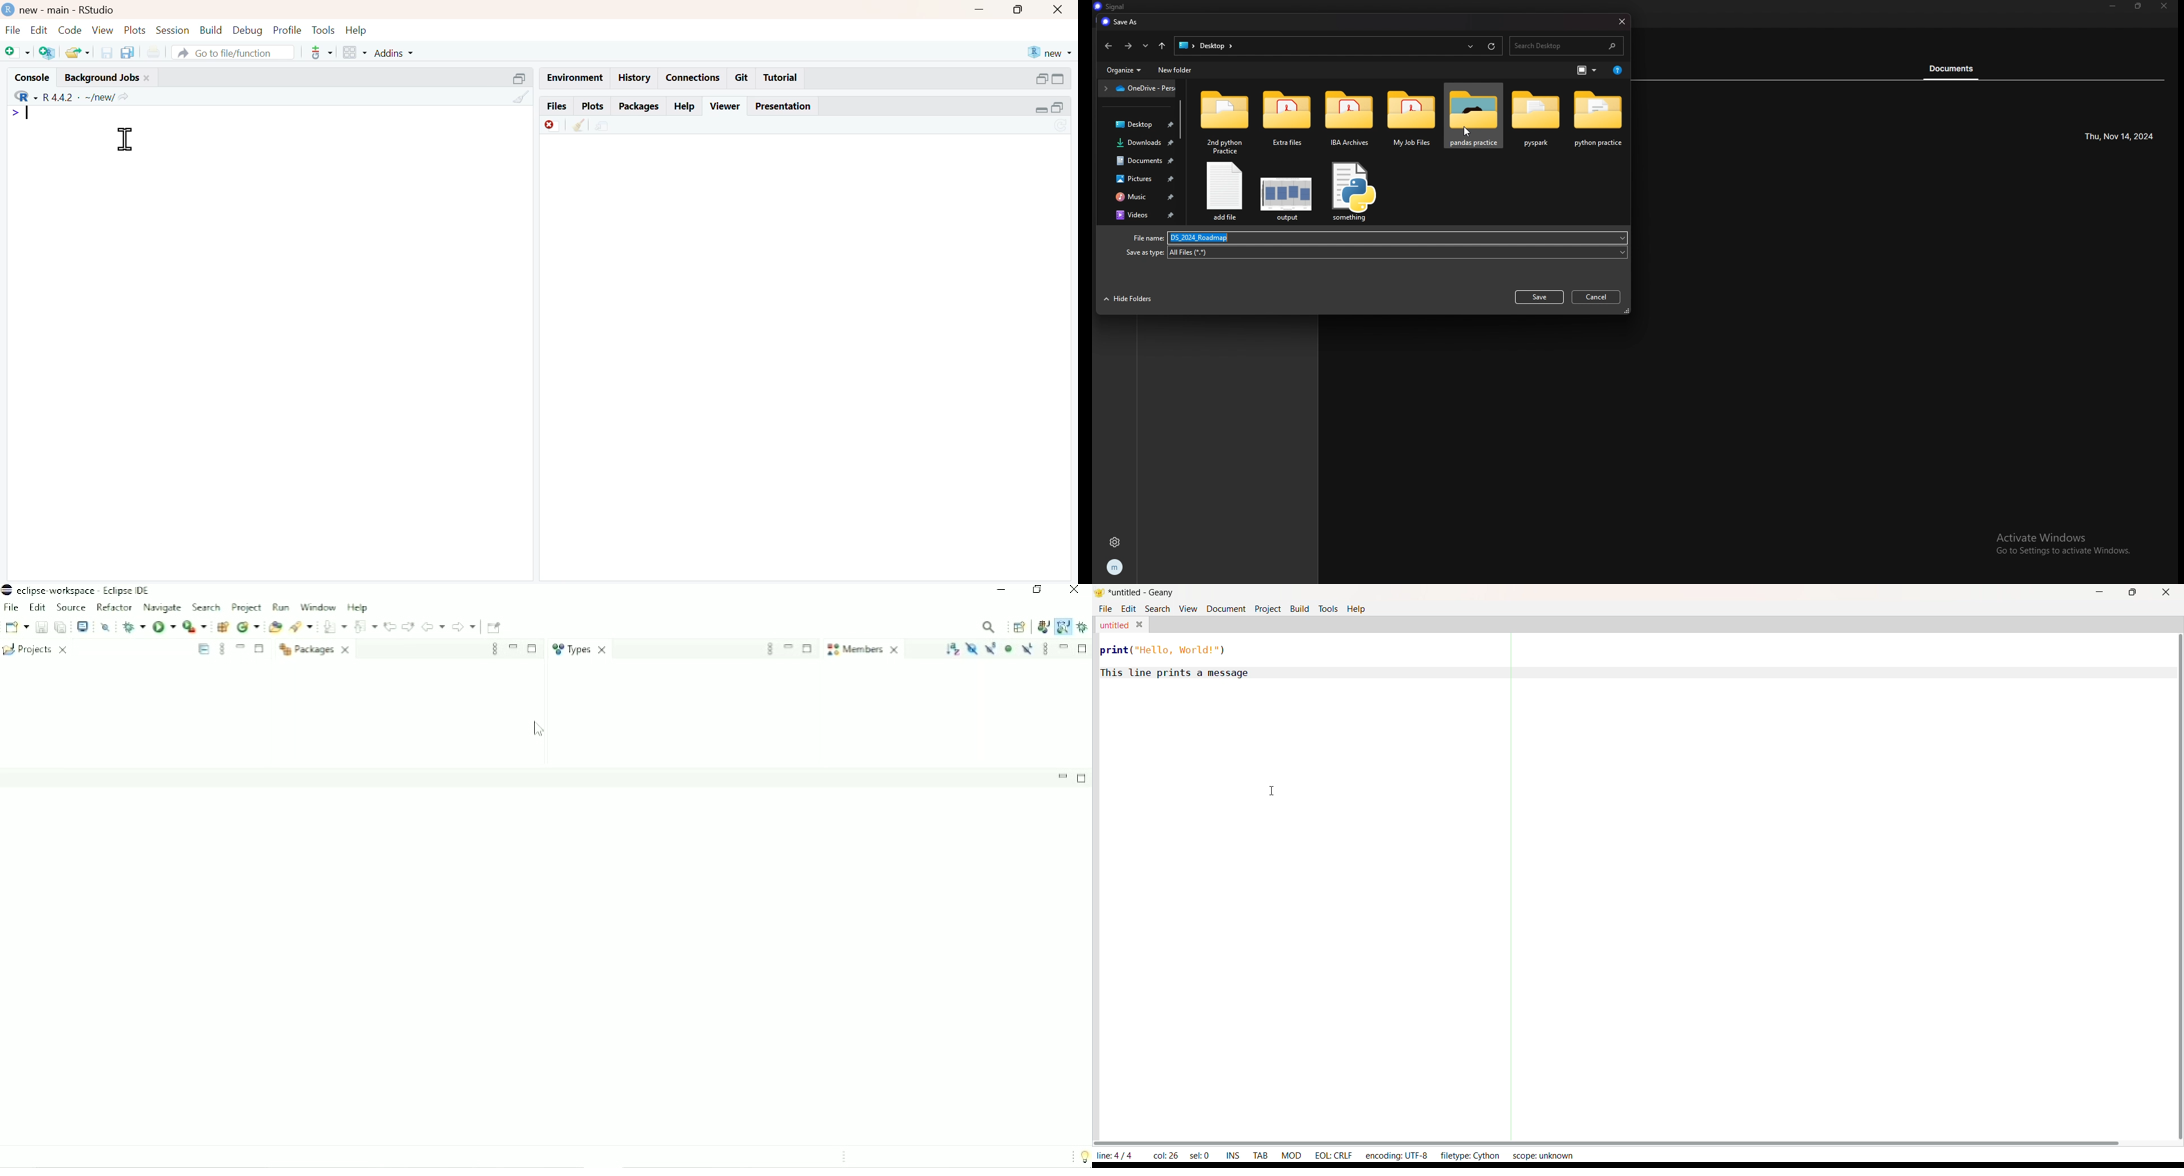  What do you see at coordinates (1019, 10) in the screenshot?
I see `maximise` at bounding box center [1019, 10].